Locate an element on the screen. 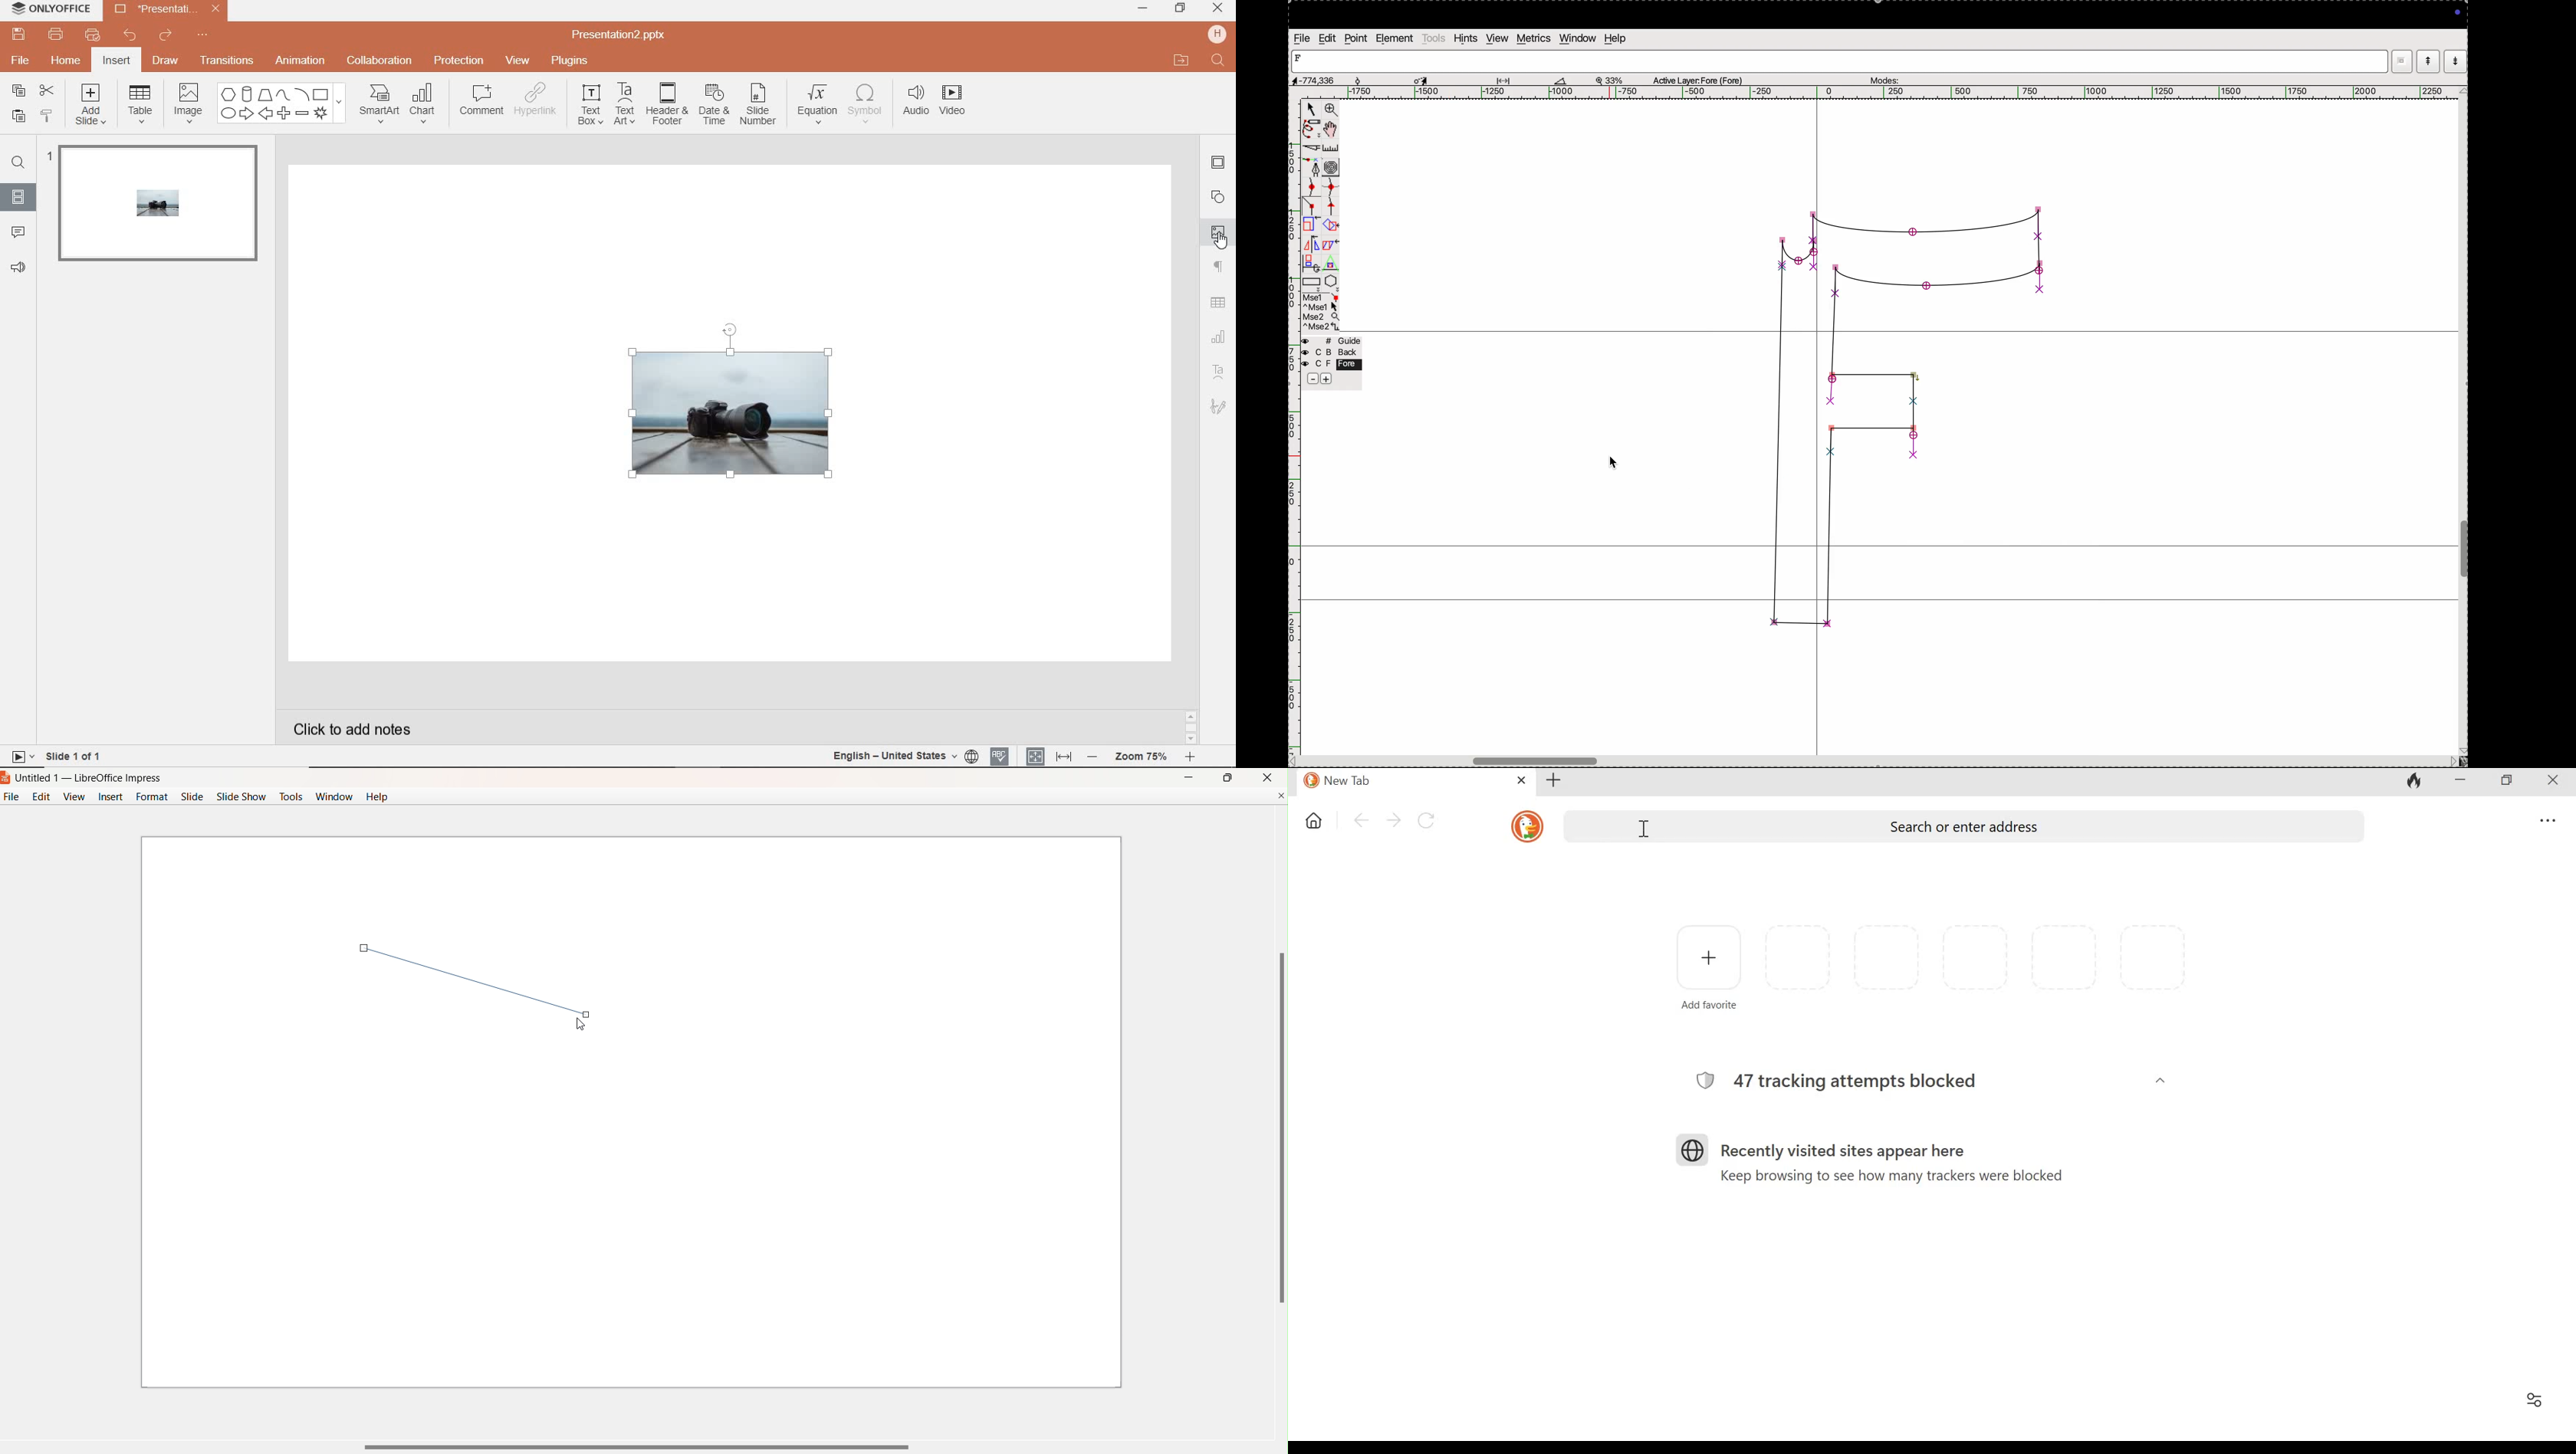 The height and width of the screenshot is (1456, 2576). shapes is located at coordinates (280, 104).